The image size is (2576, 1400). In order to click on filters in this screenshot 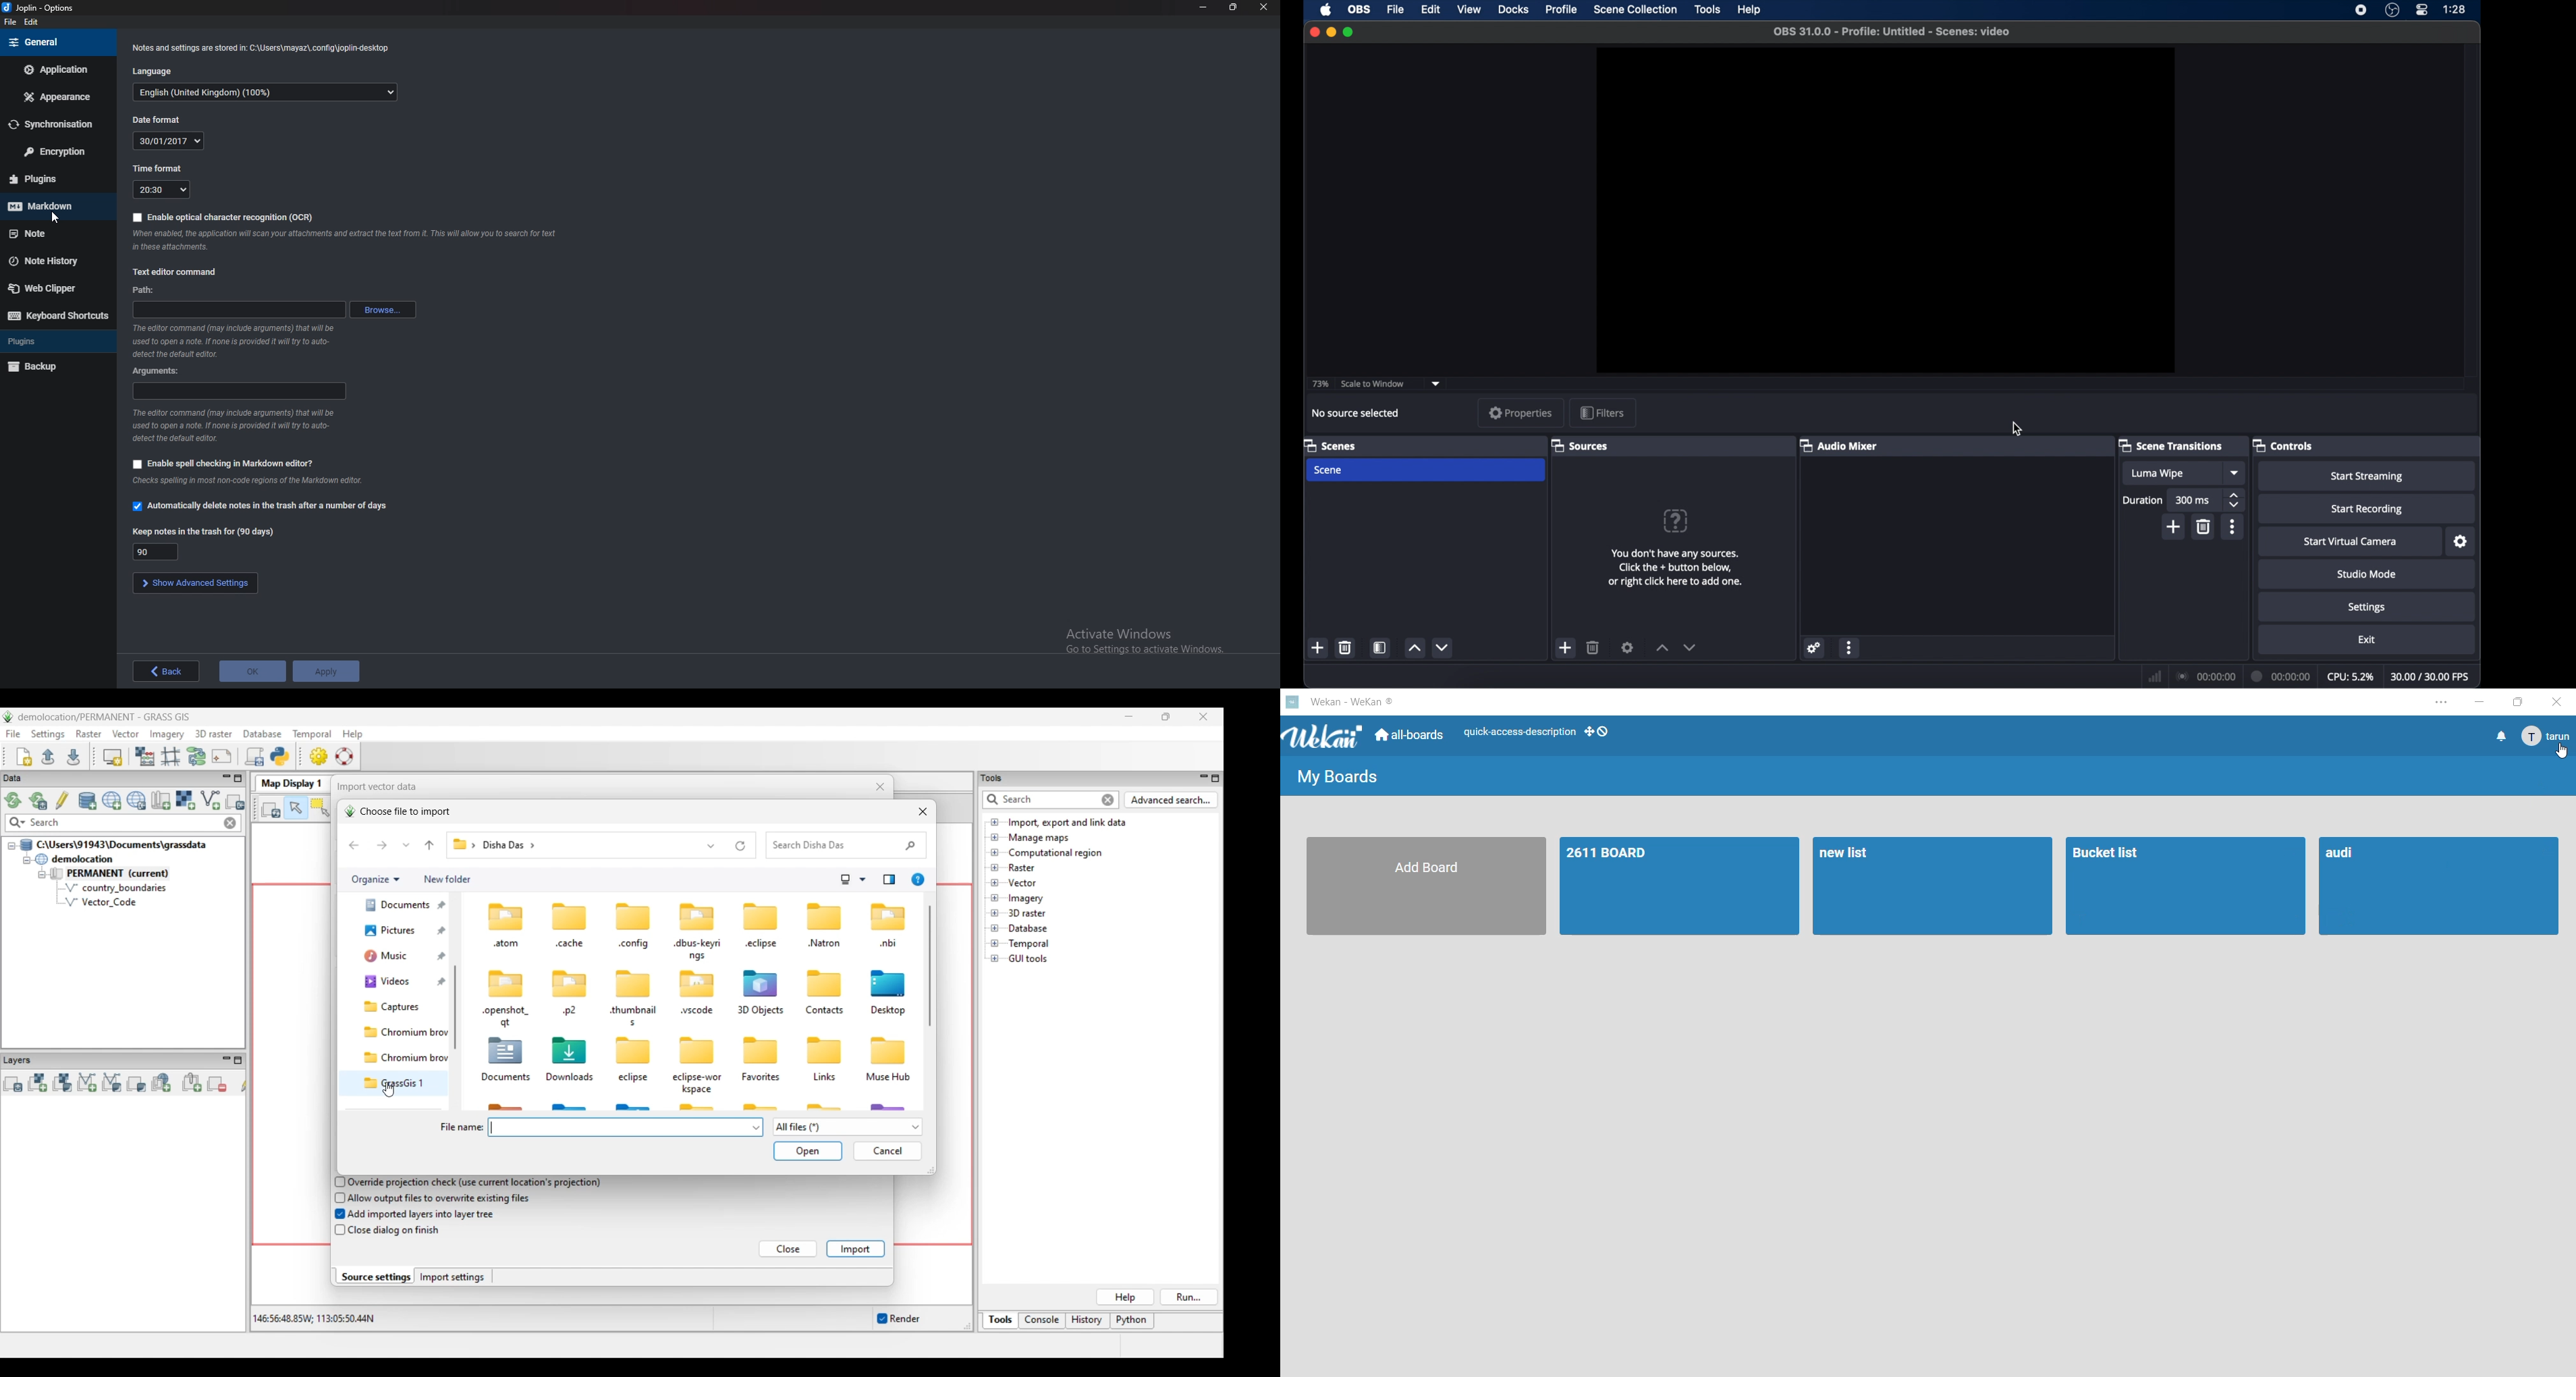, I will do `click(1602, 413)`.